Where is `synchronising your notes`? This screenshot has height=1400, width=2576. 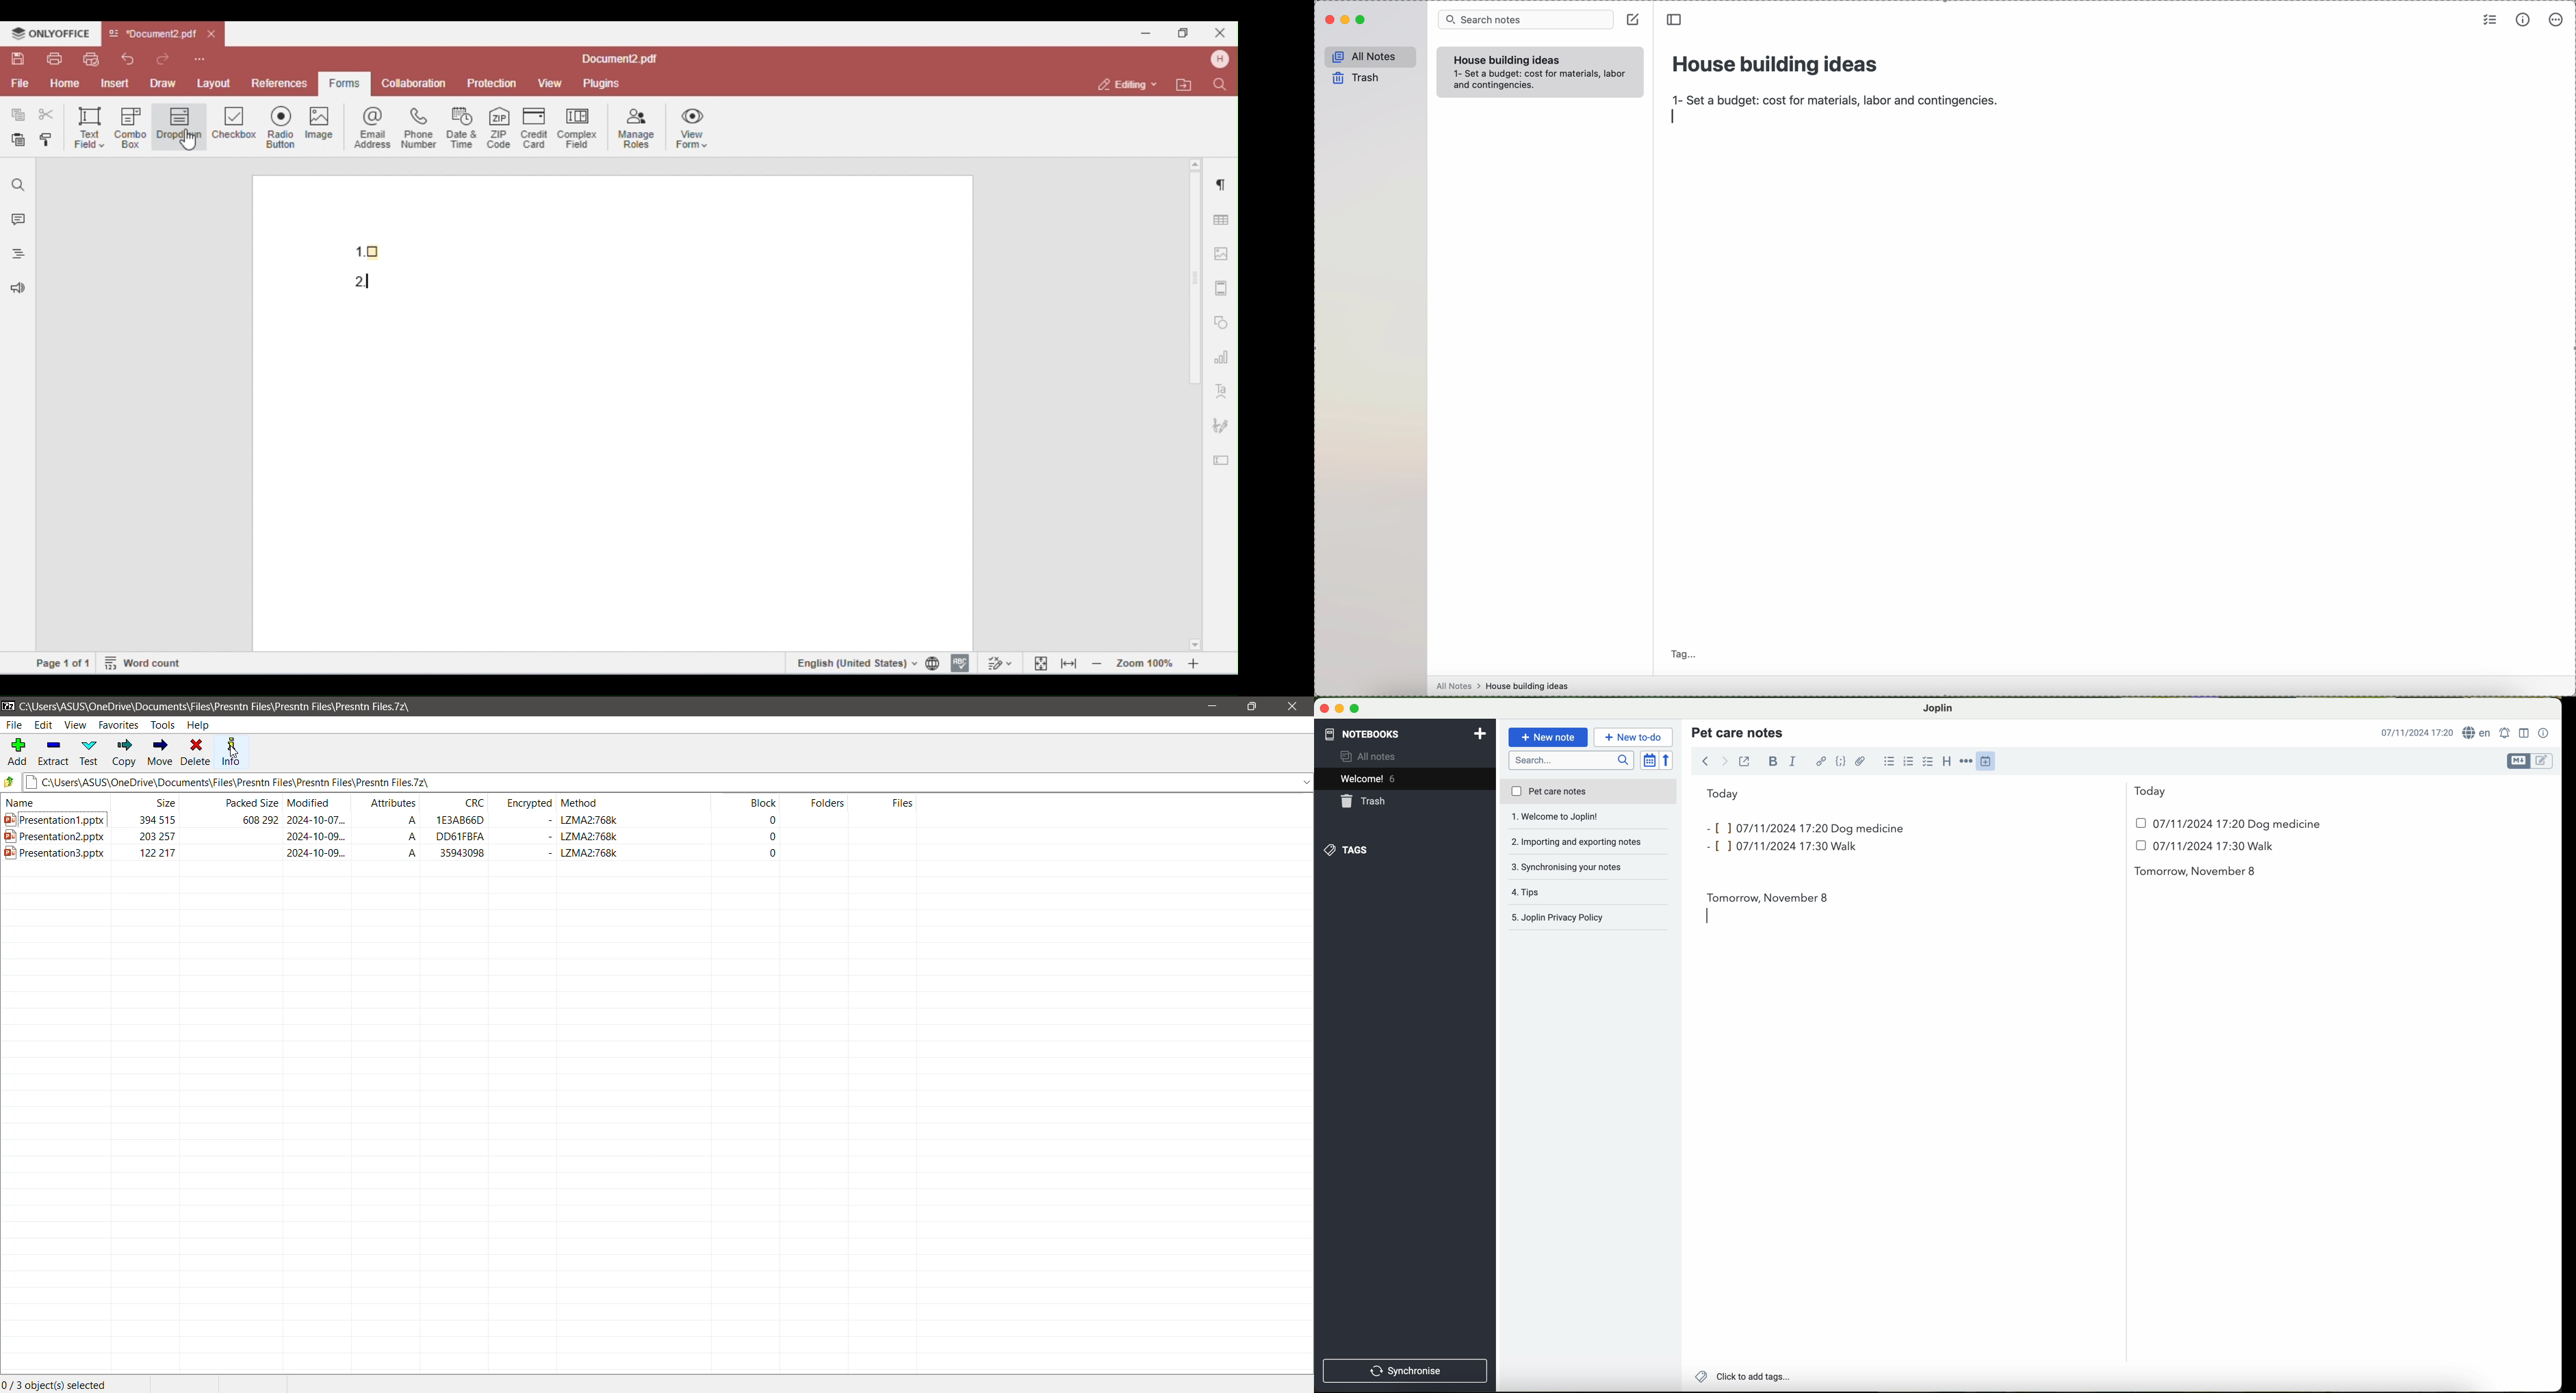
synchronising your notes is located at coordinates (1589, 843).